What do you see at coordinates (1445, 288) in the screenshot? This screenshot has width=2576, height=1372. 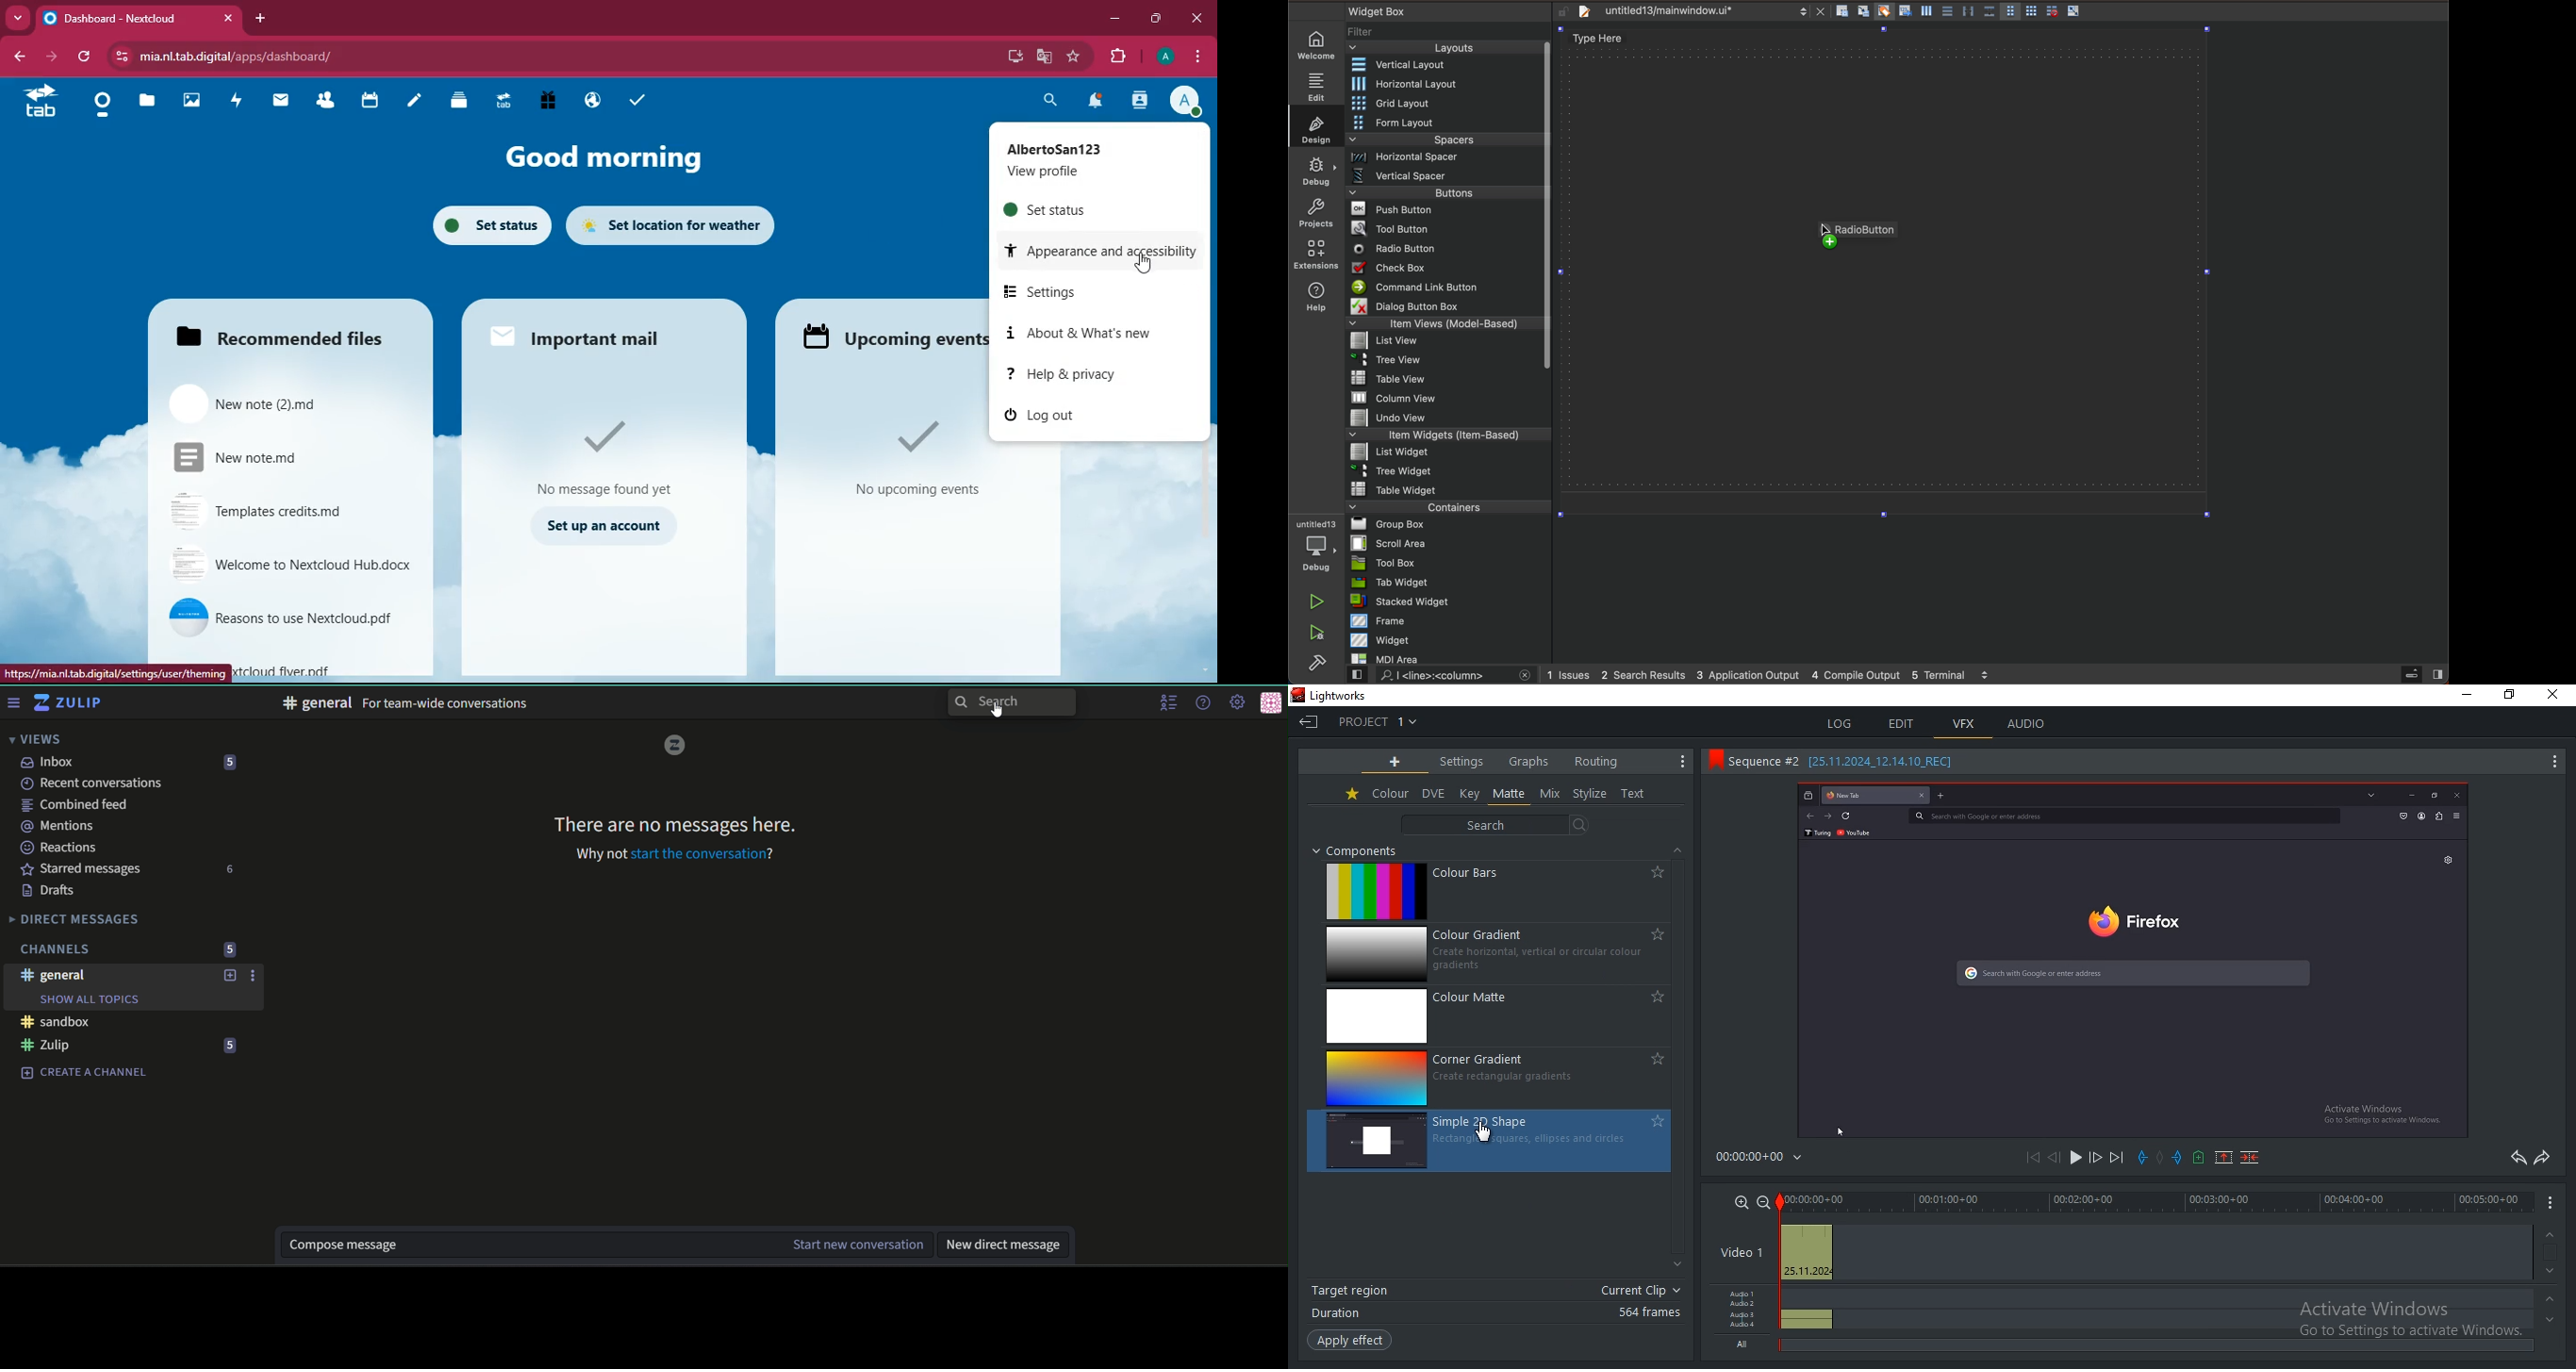 I see `command line` at bounding box center [1445, 288].